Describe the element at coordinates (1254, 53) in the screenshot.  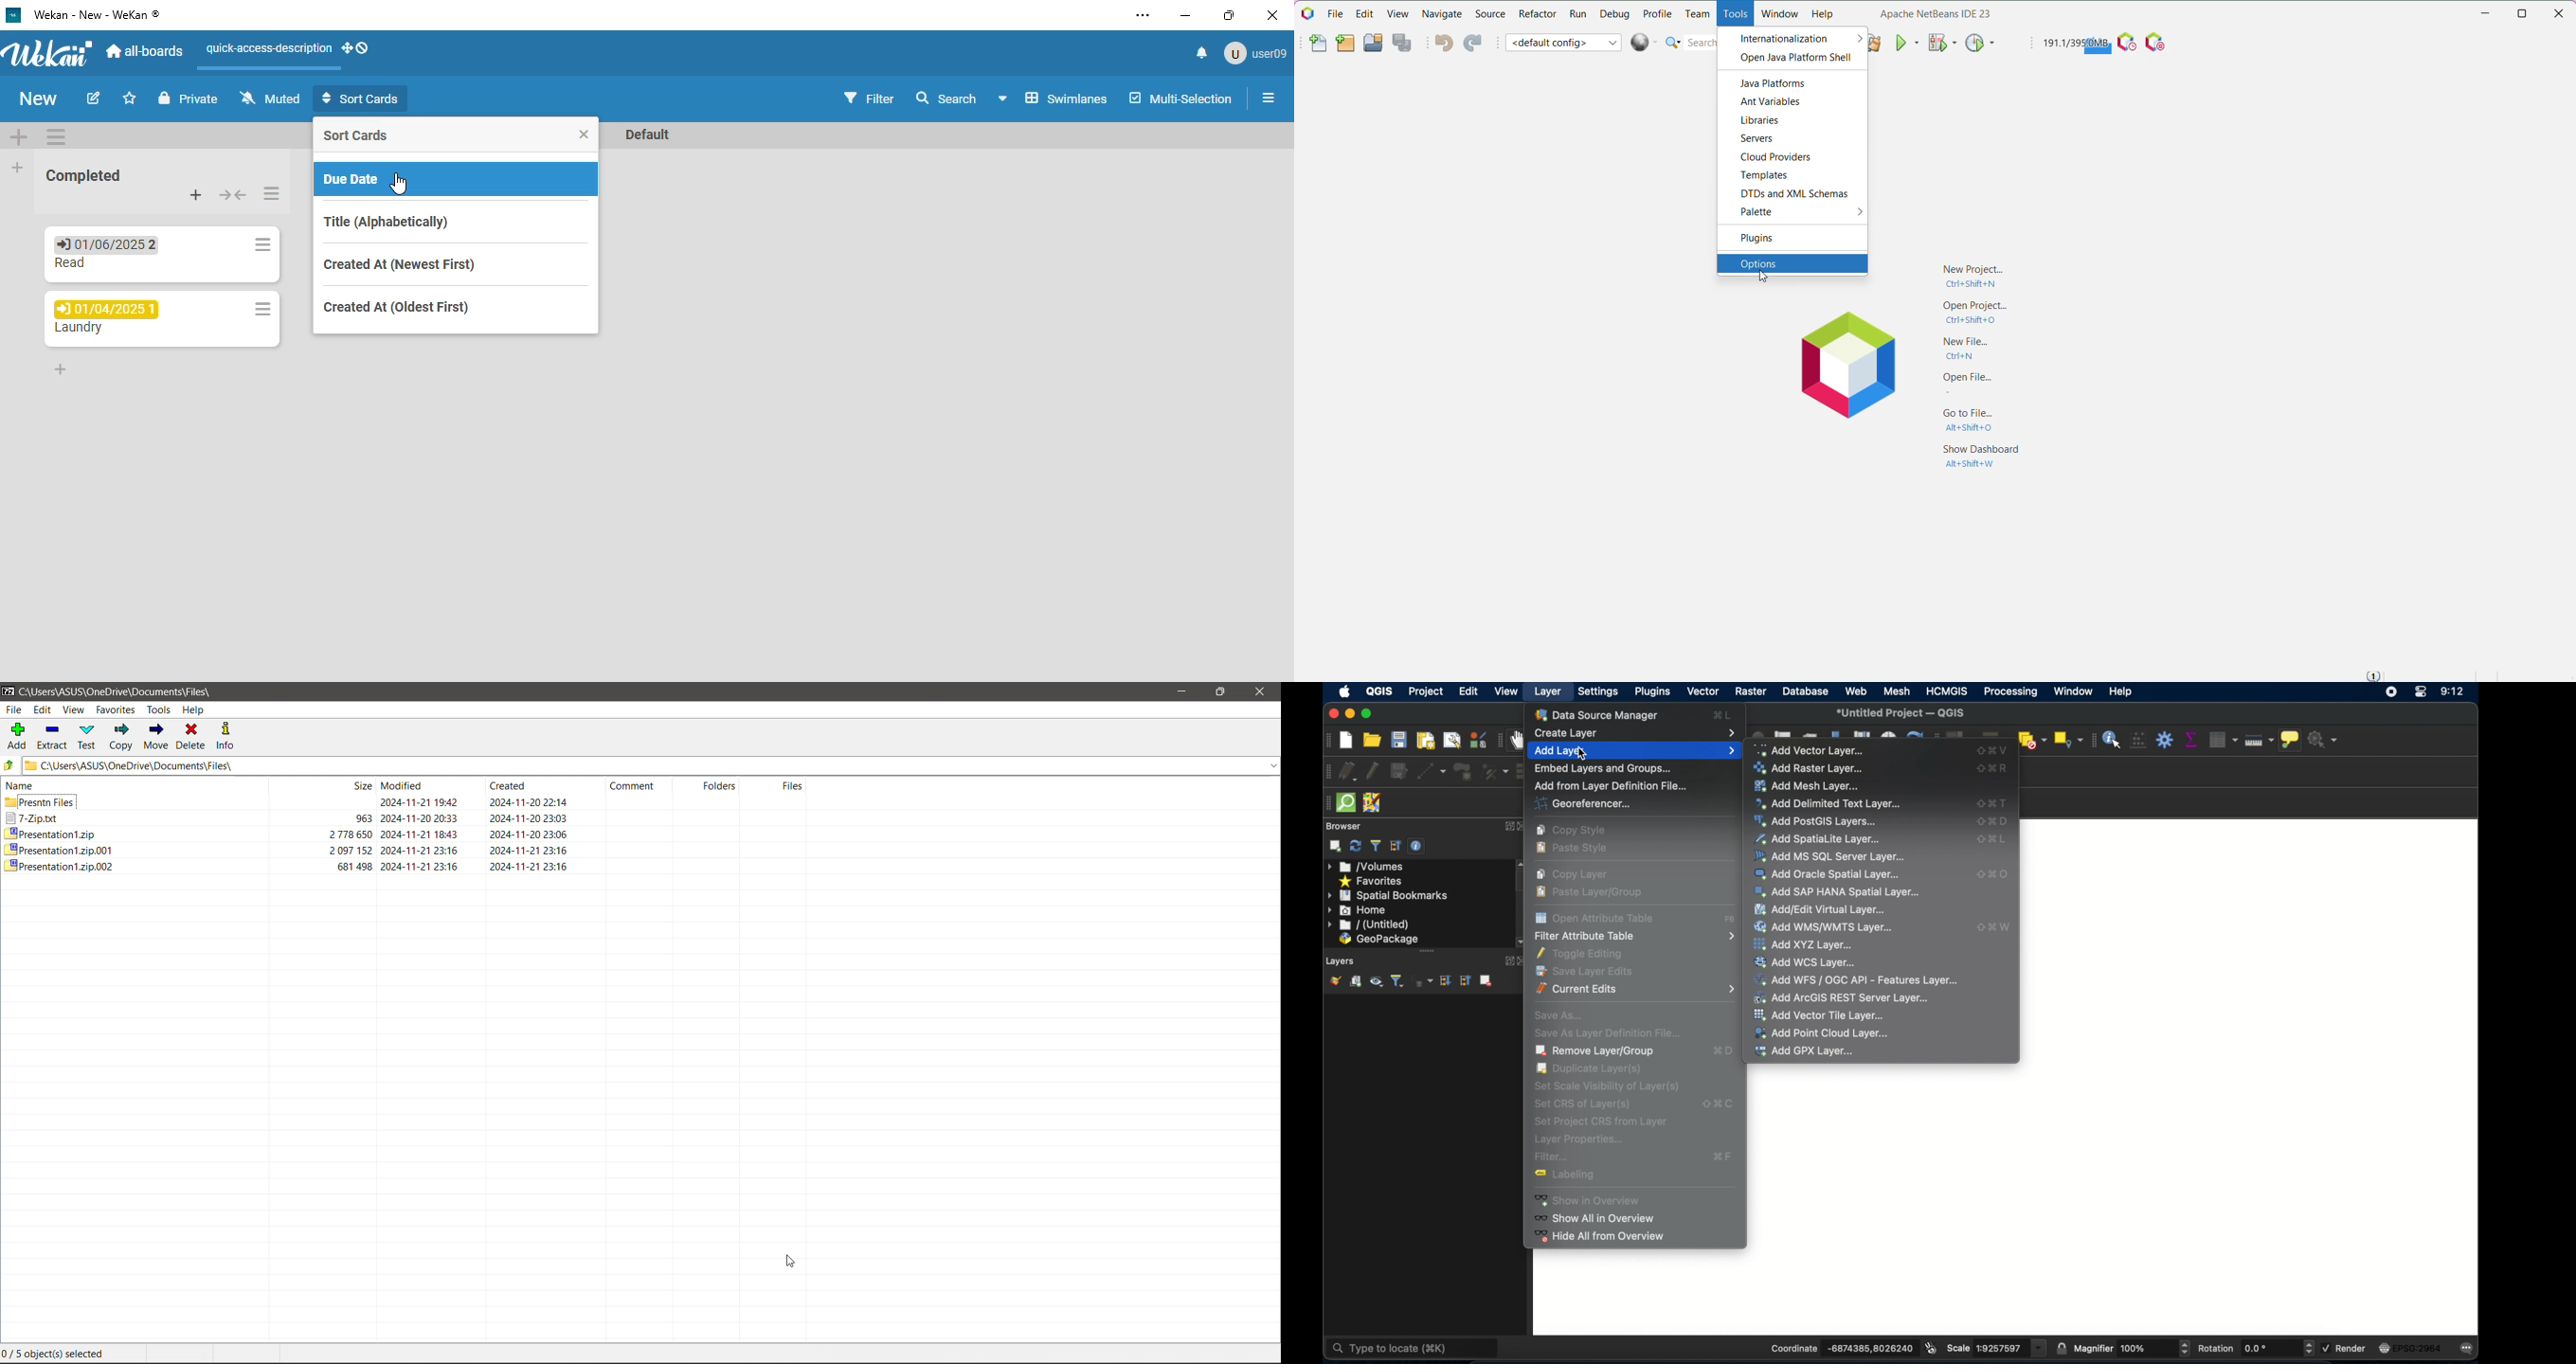
I see `User09` at that location.